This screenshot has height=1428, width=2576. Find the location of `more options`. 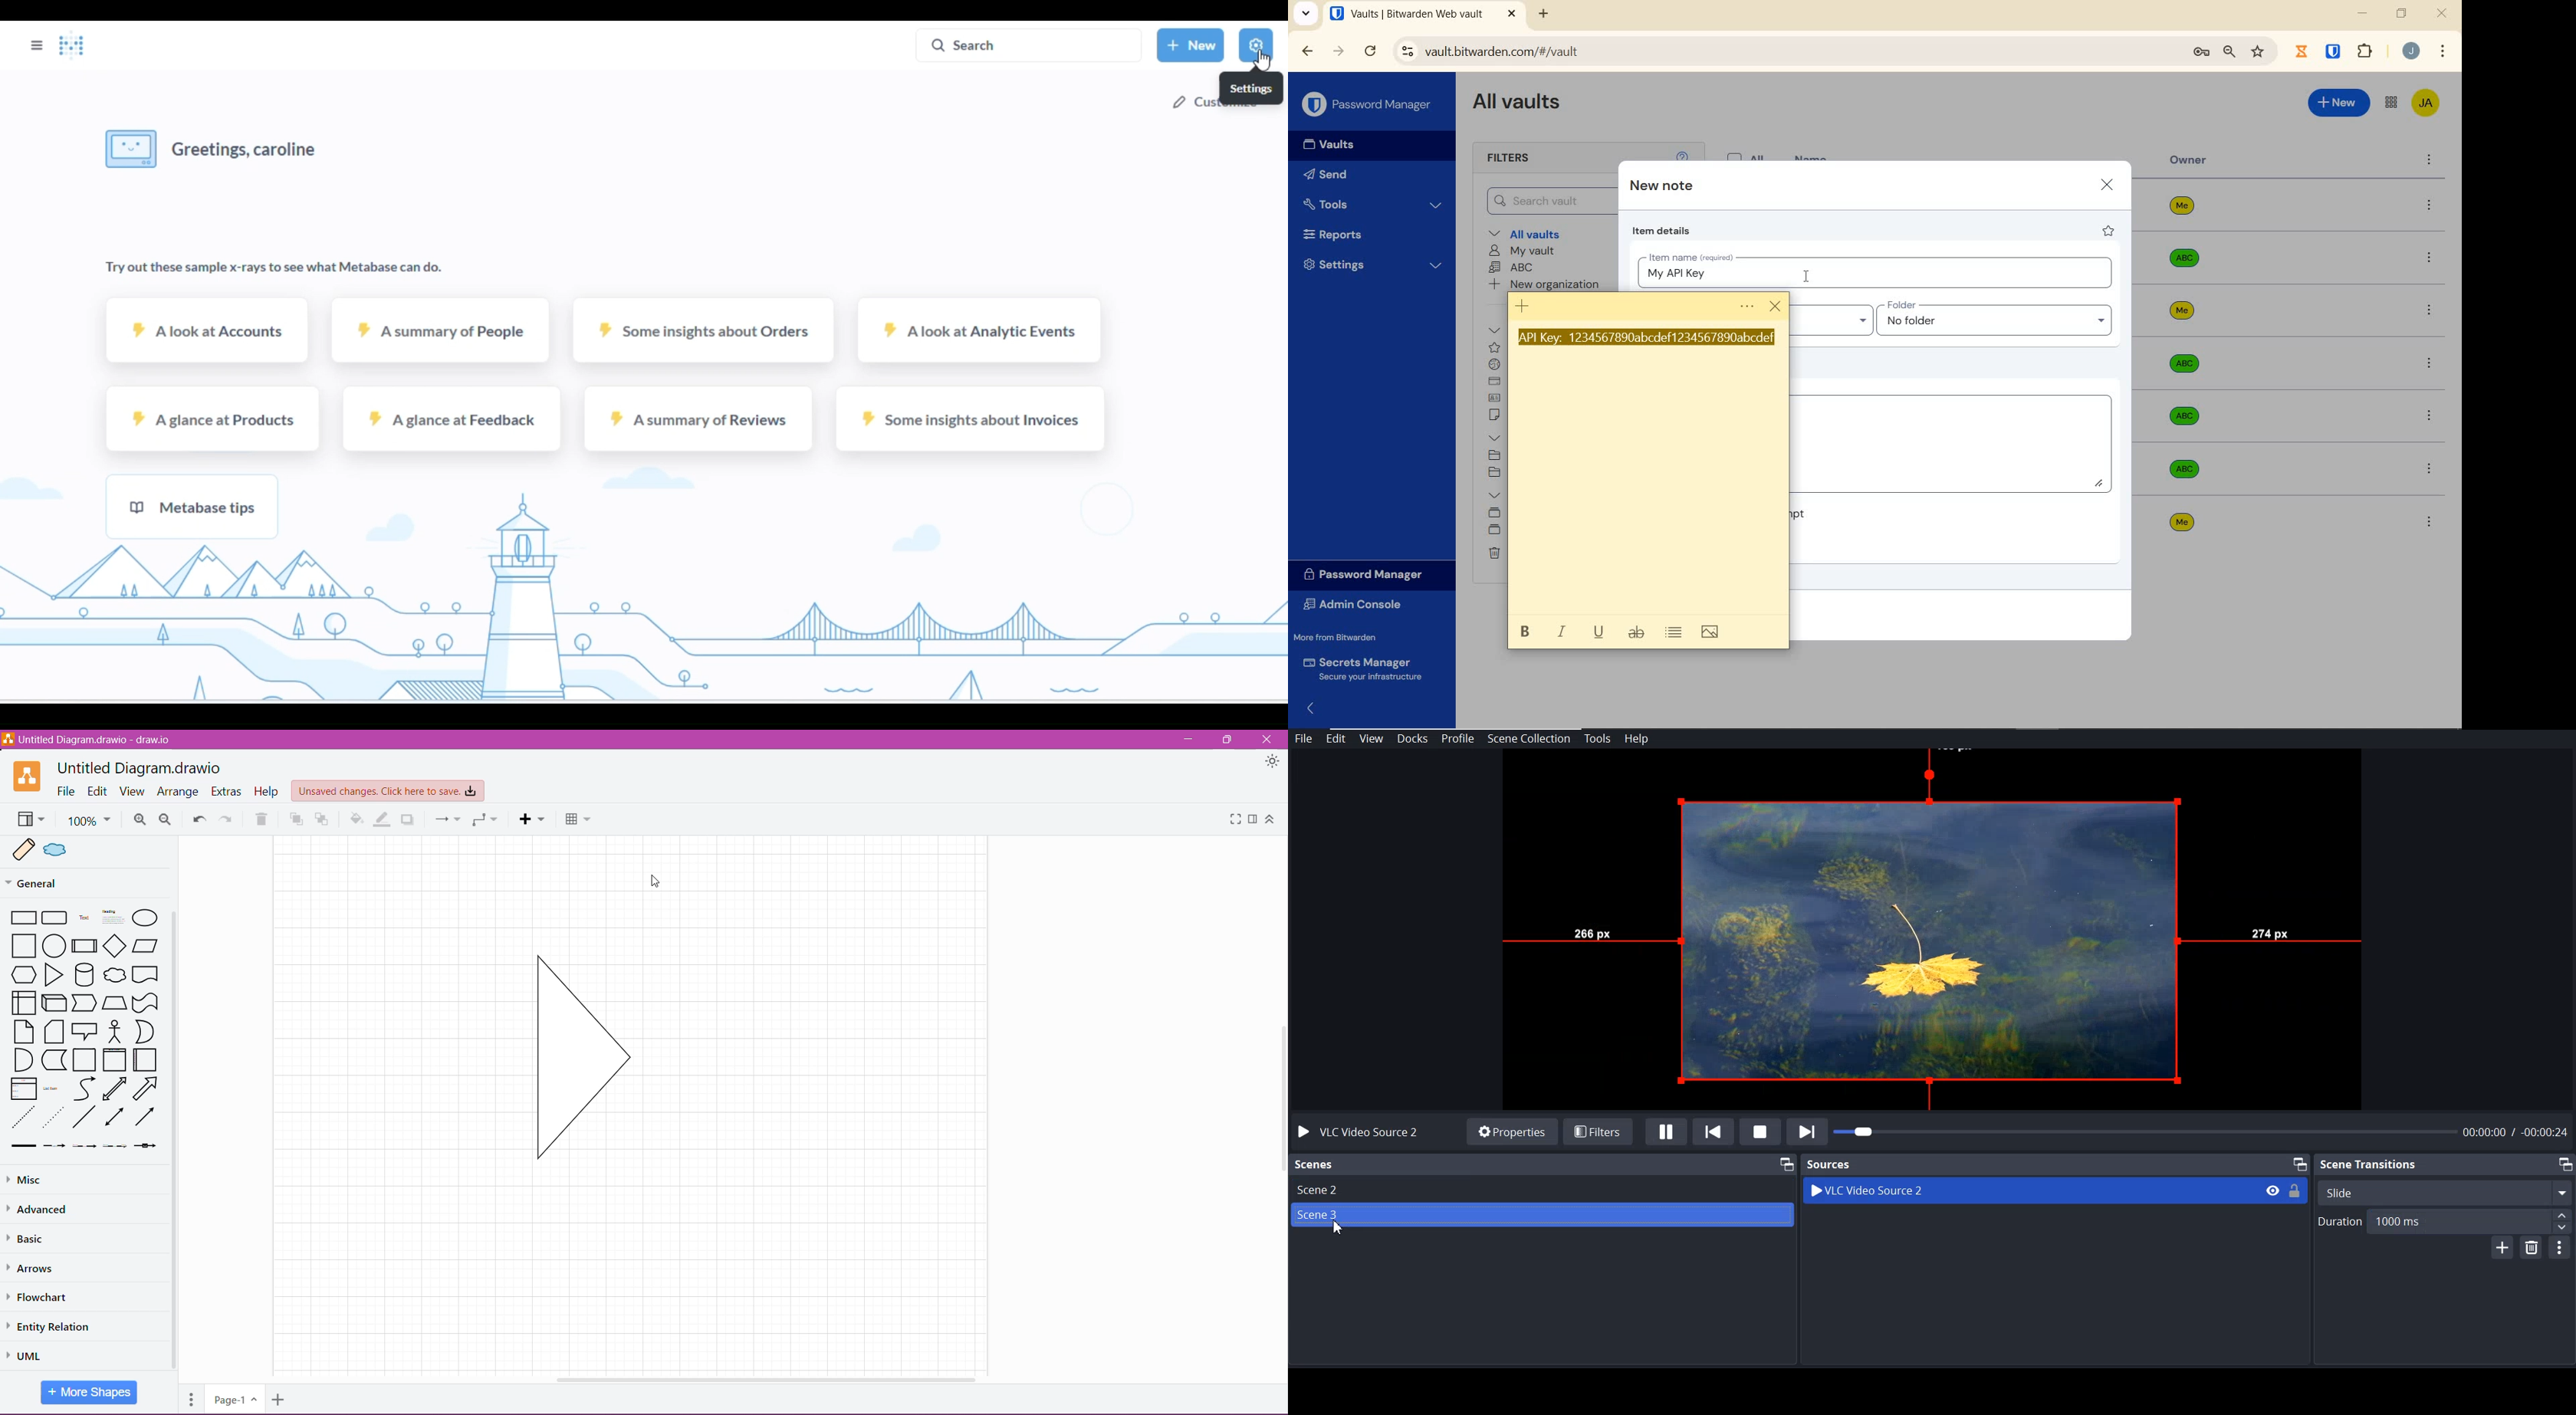

more options is located at coordinates (2430, 312).